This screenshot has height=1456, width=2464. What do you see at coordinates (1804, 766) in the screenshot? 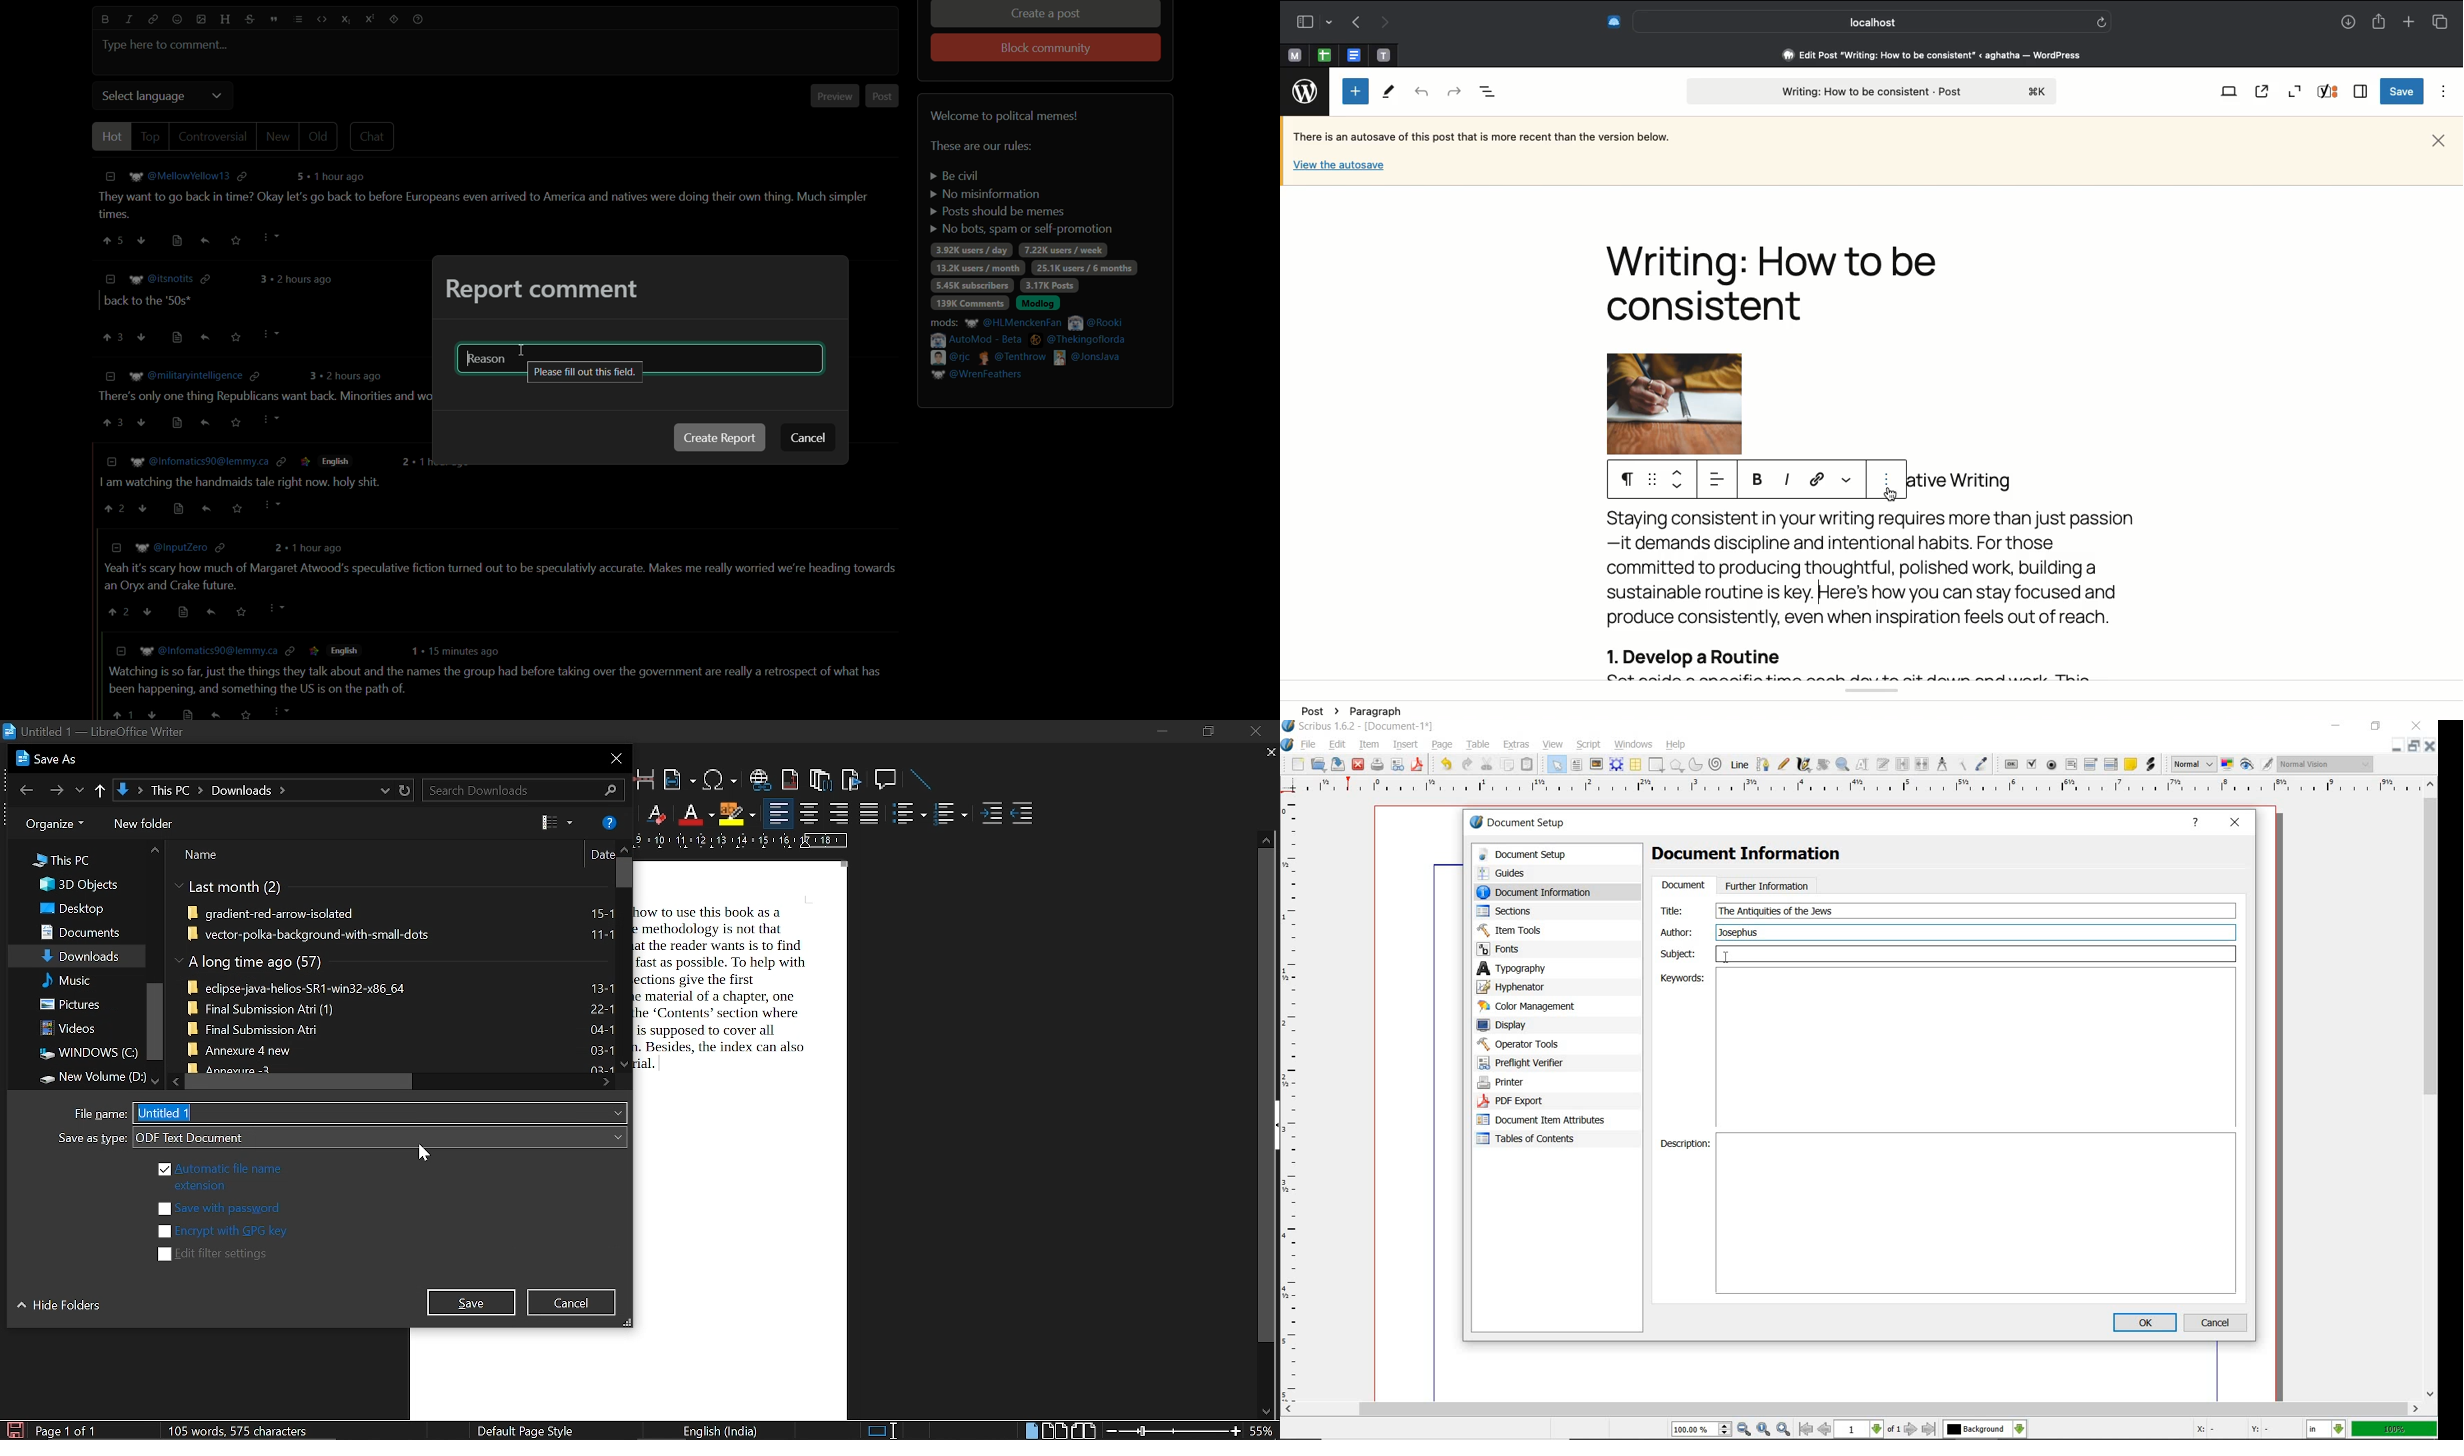
I see `calligraphic line` at bounding box center [1804, 766].